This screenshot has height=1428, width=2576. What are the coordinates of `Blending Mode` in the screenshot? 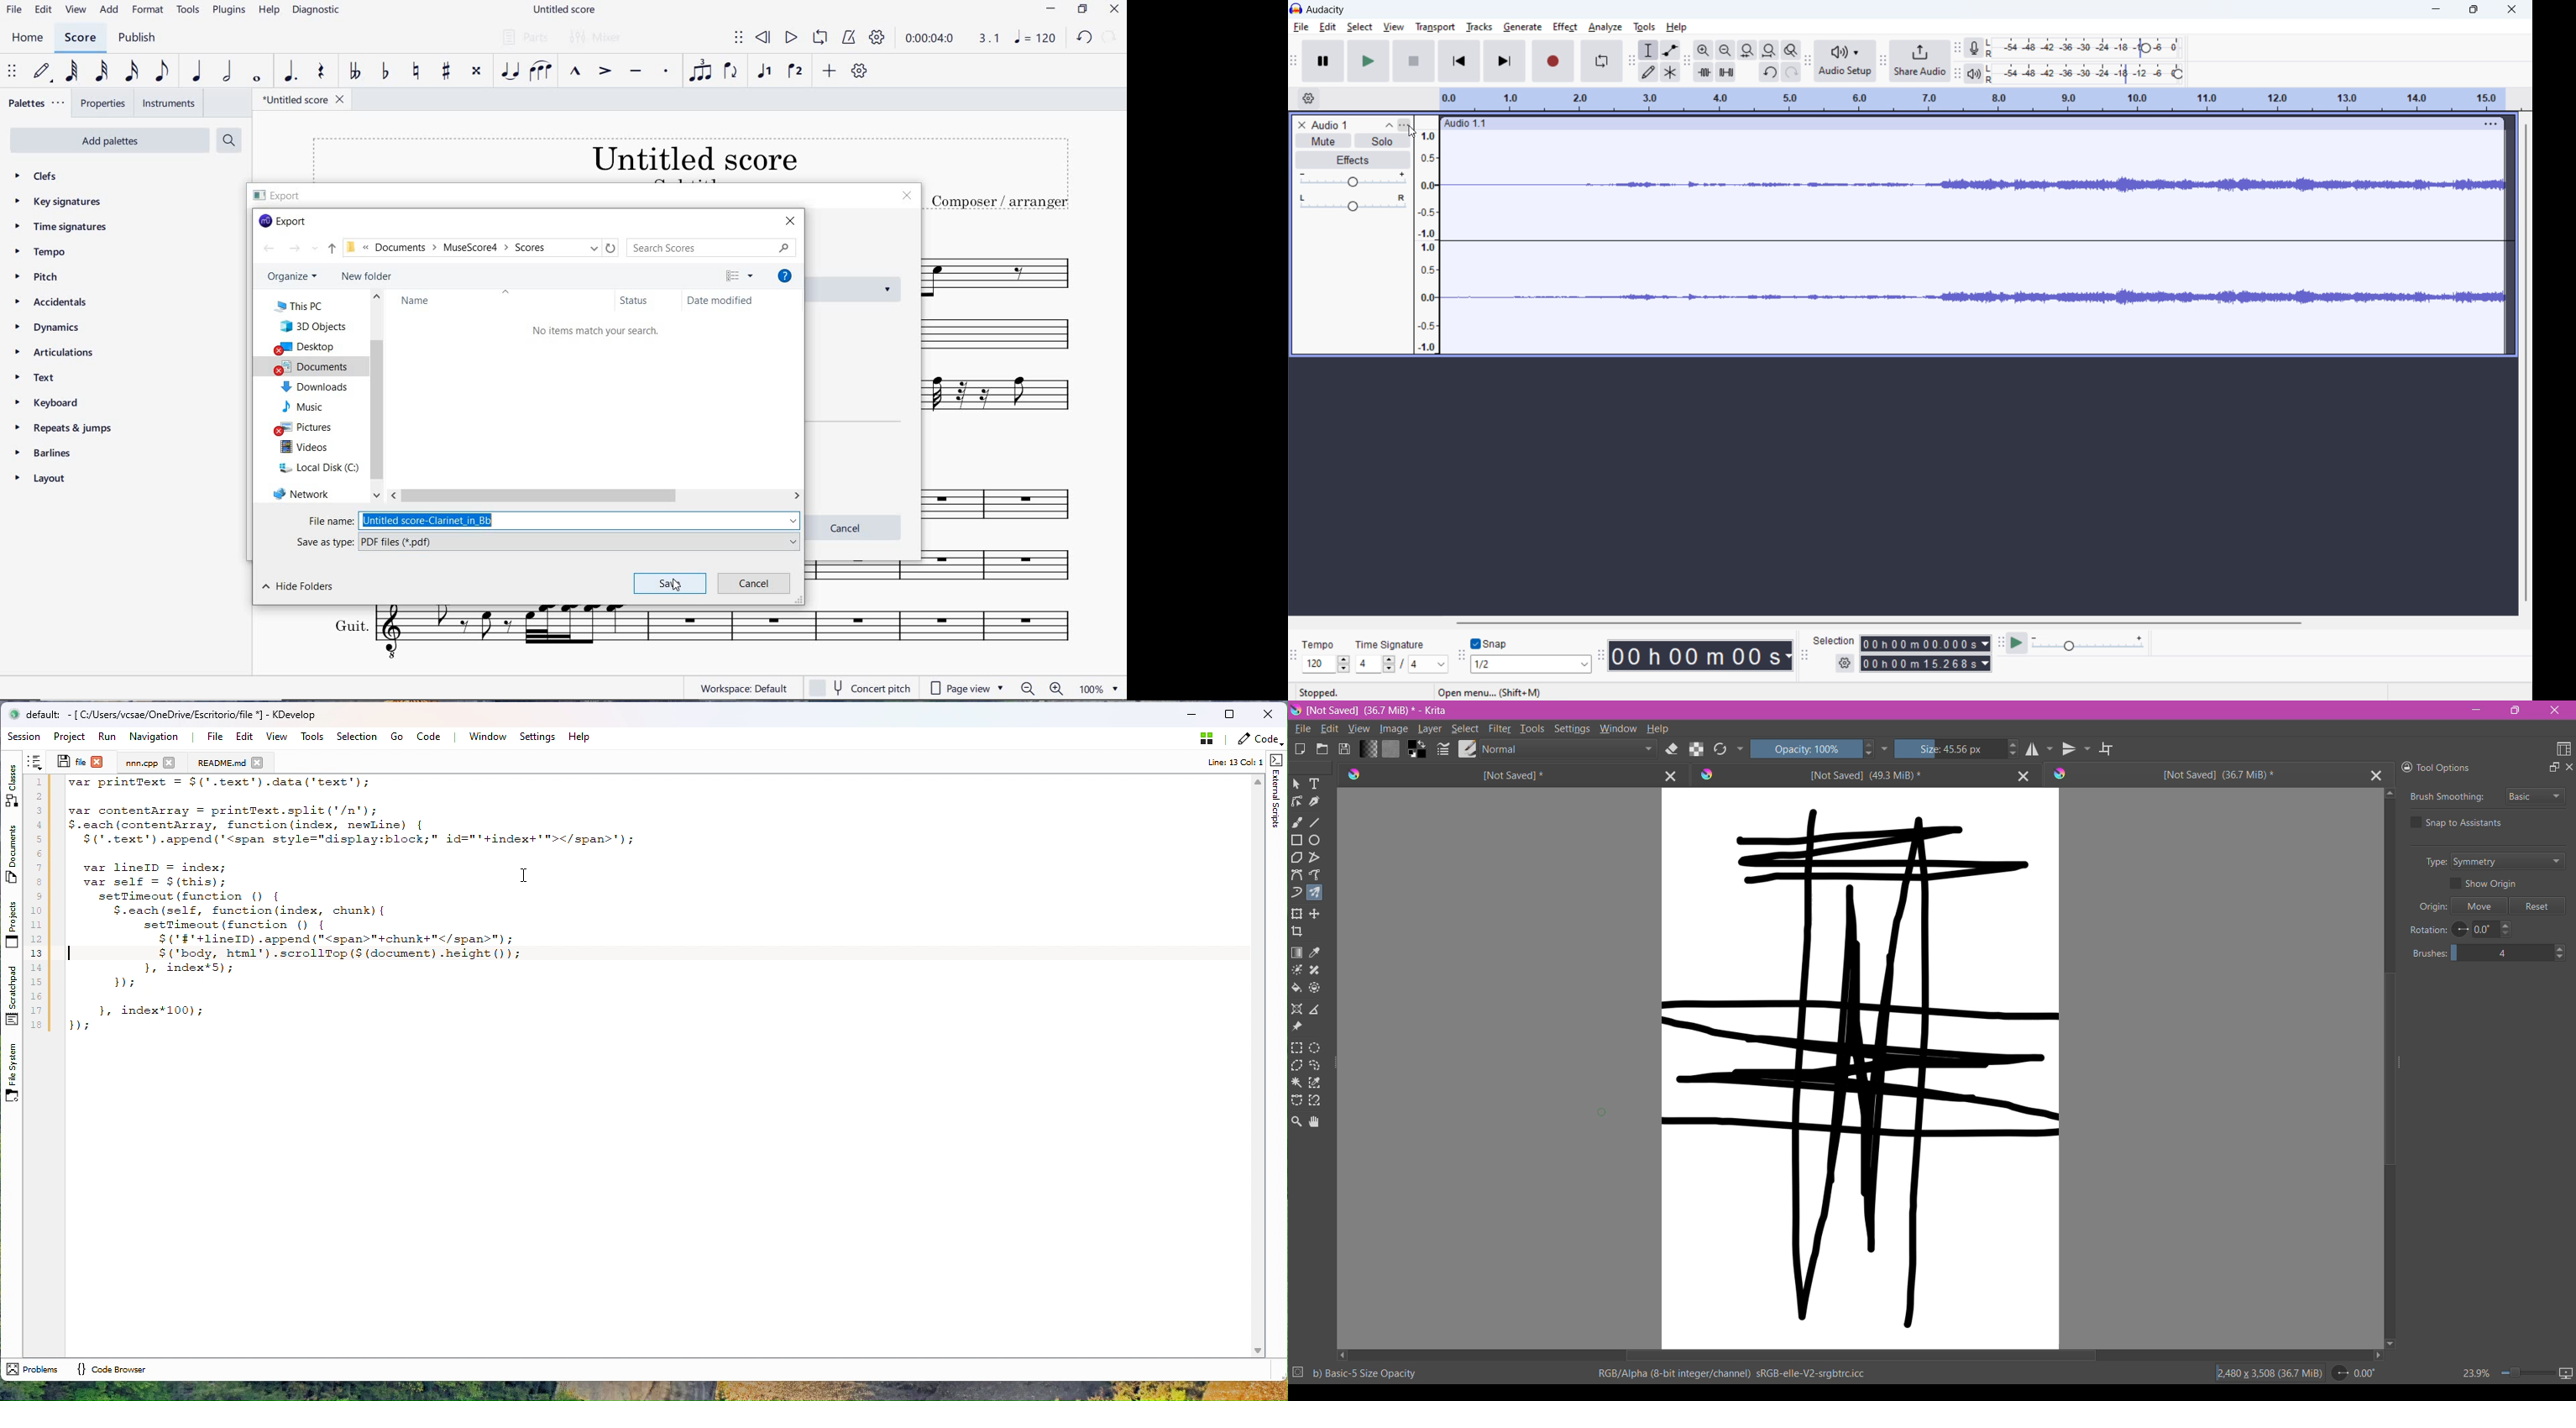 It's located at (1567, 749).